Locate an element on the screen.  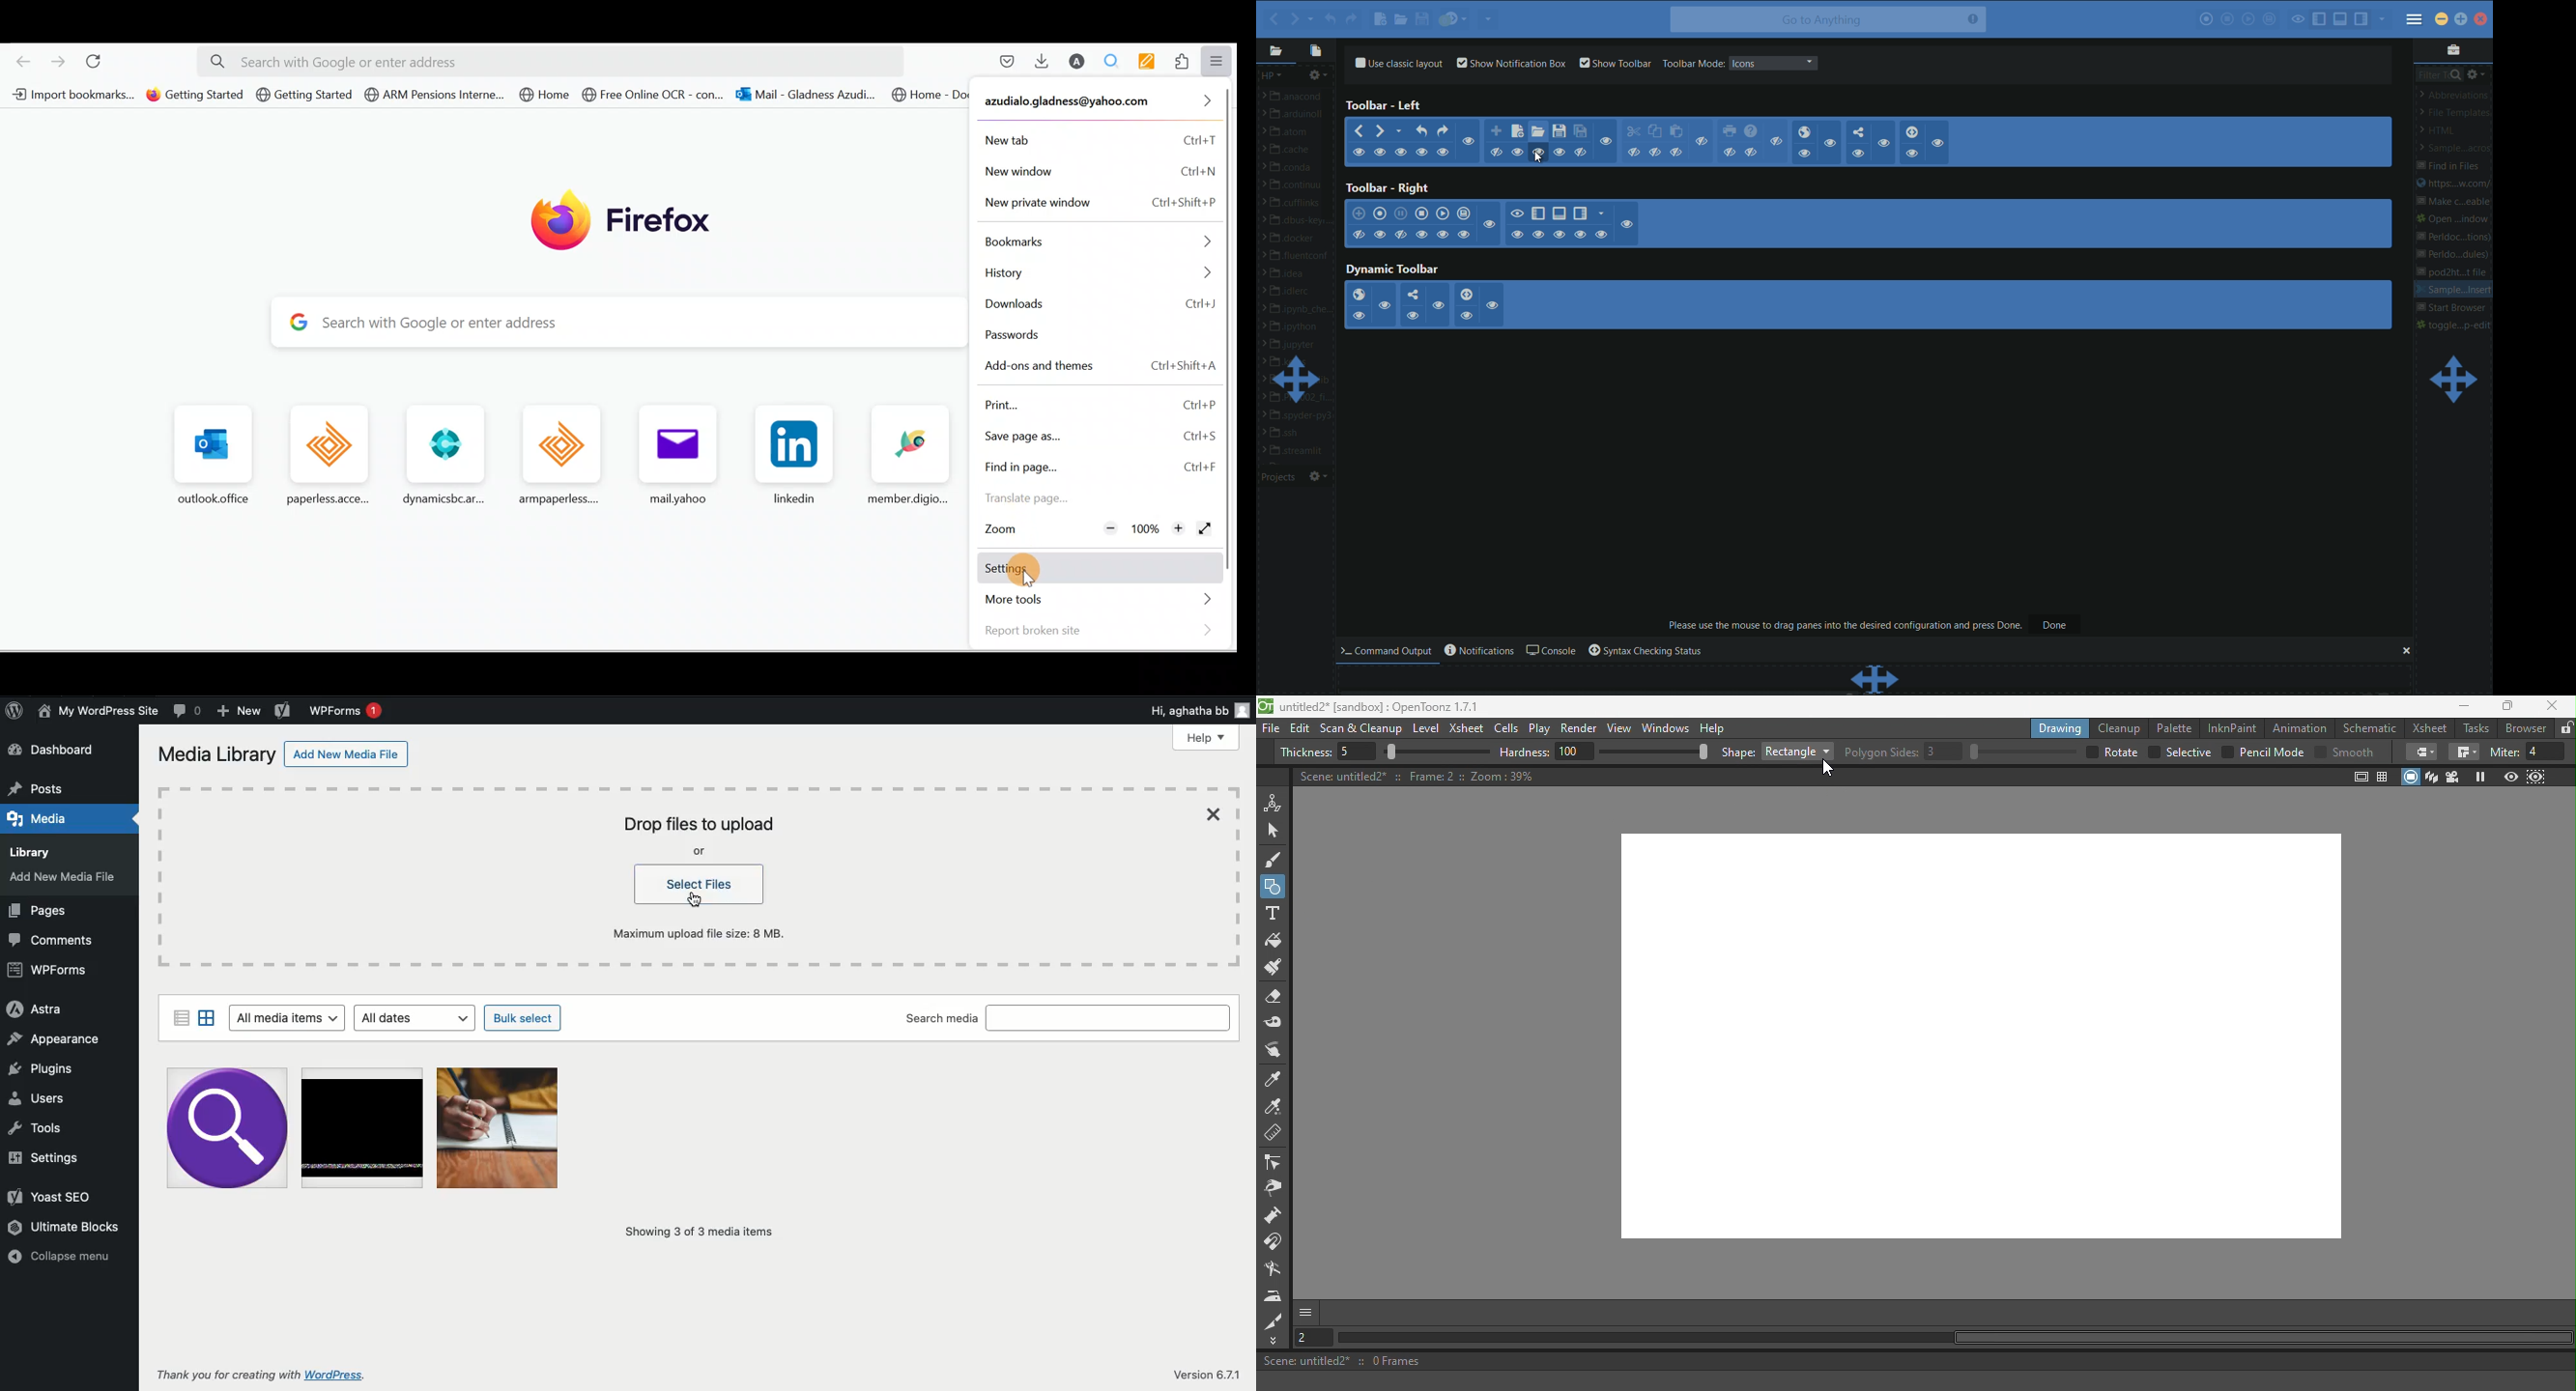
Yoast is located at coordinates (283, 712).